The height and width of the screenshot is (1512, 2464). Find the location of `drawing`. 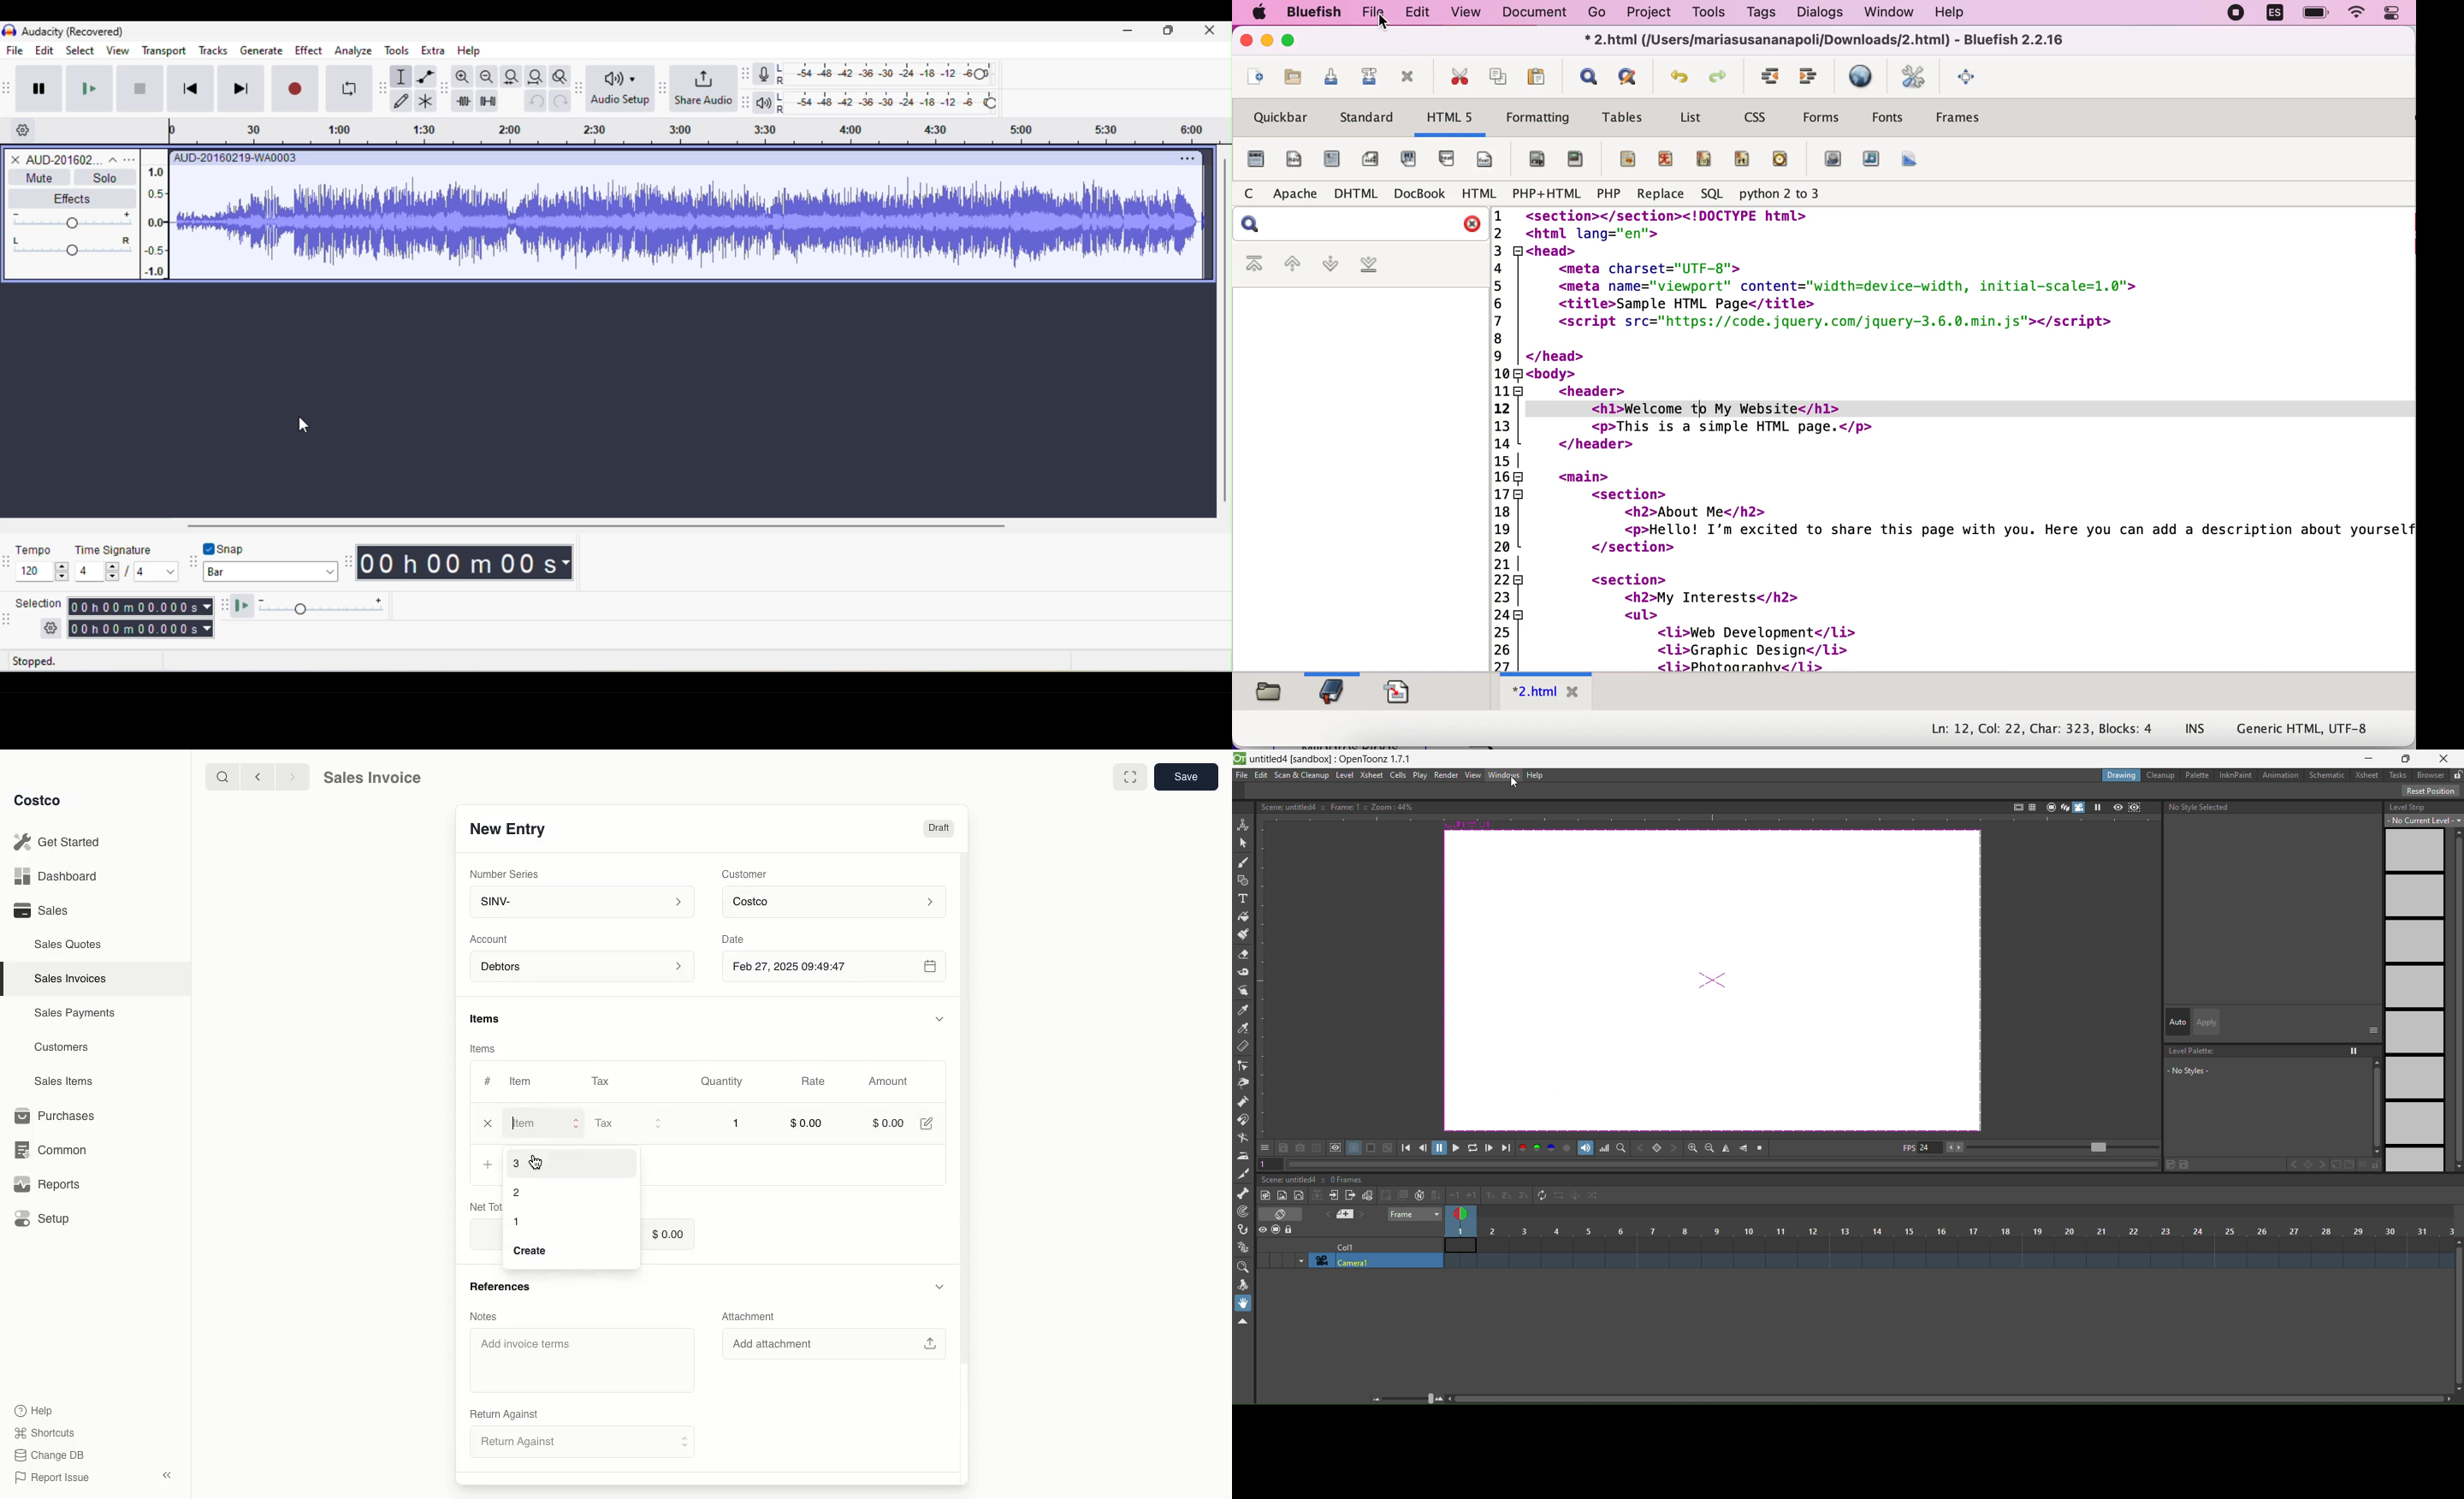

drawing is located at coordinates (2121, 775).